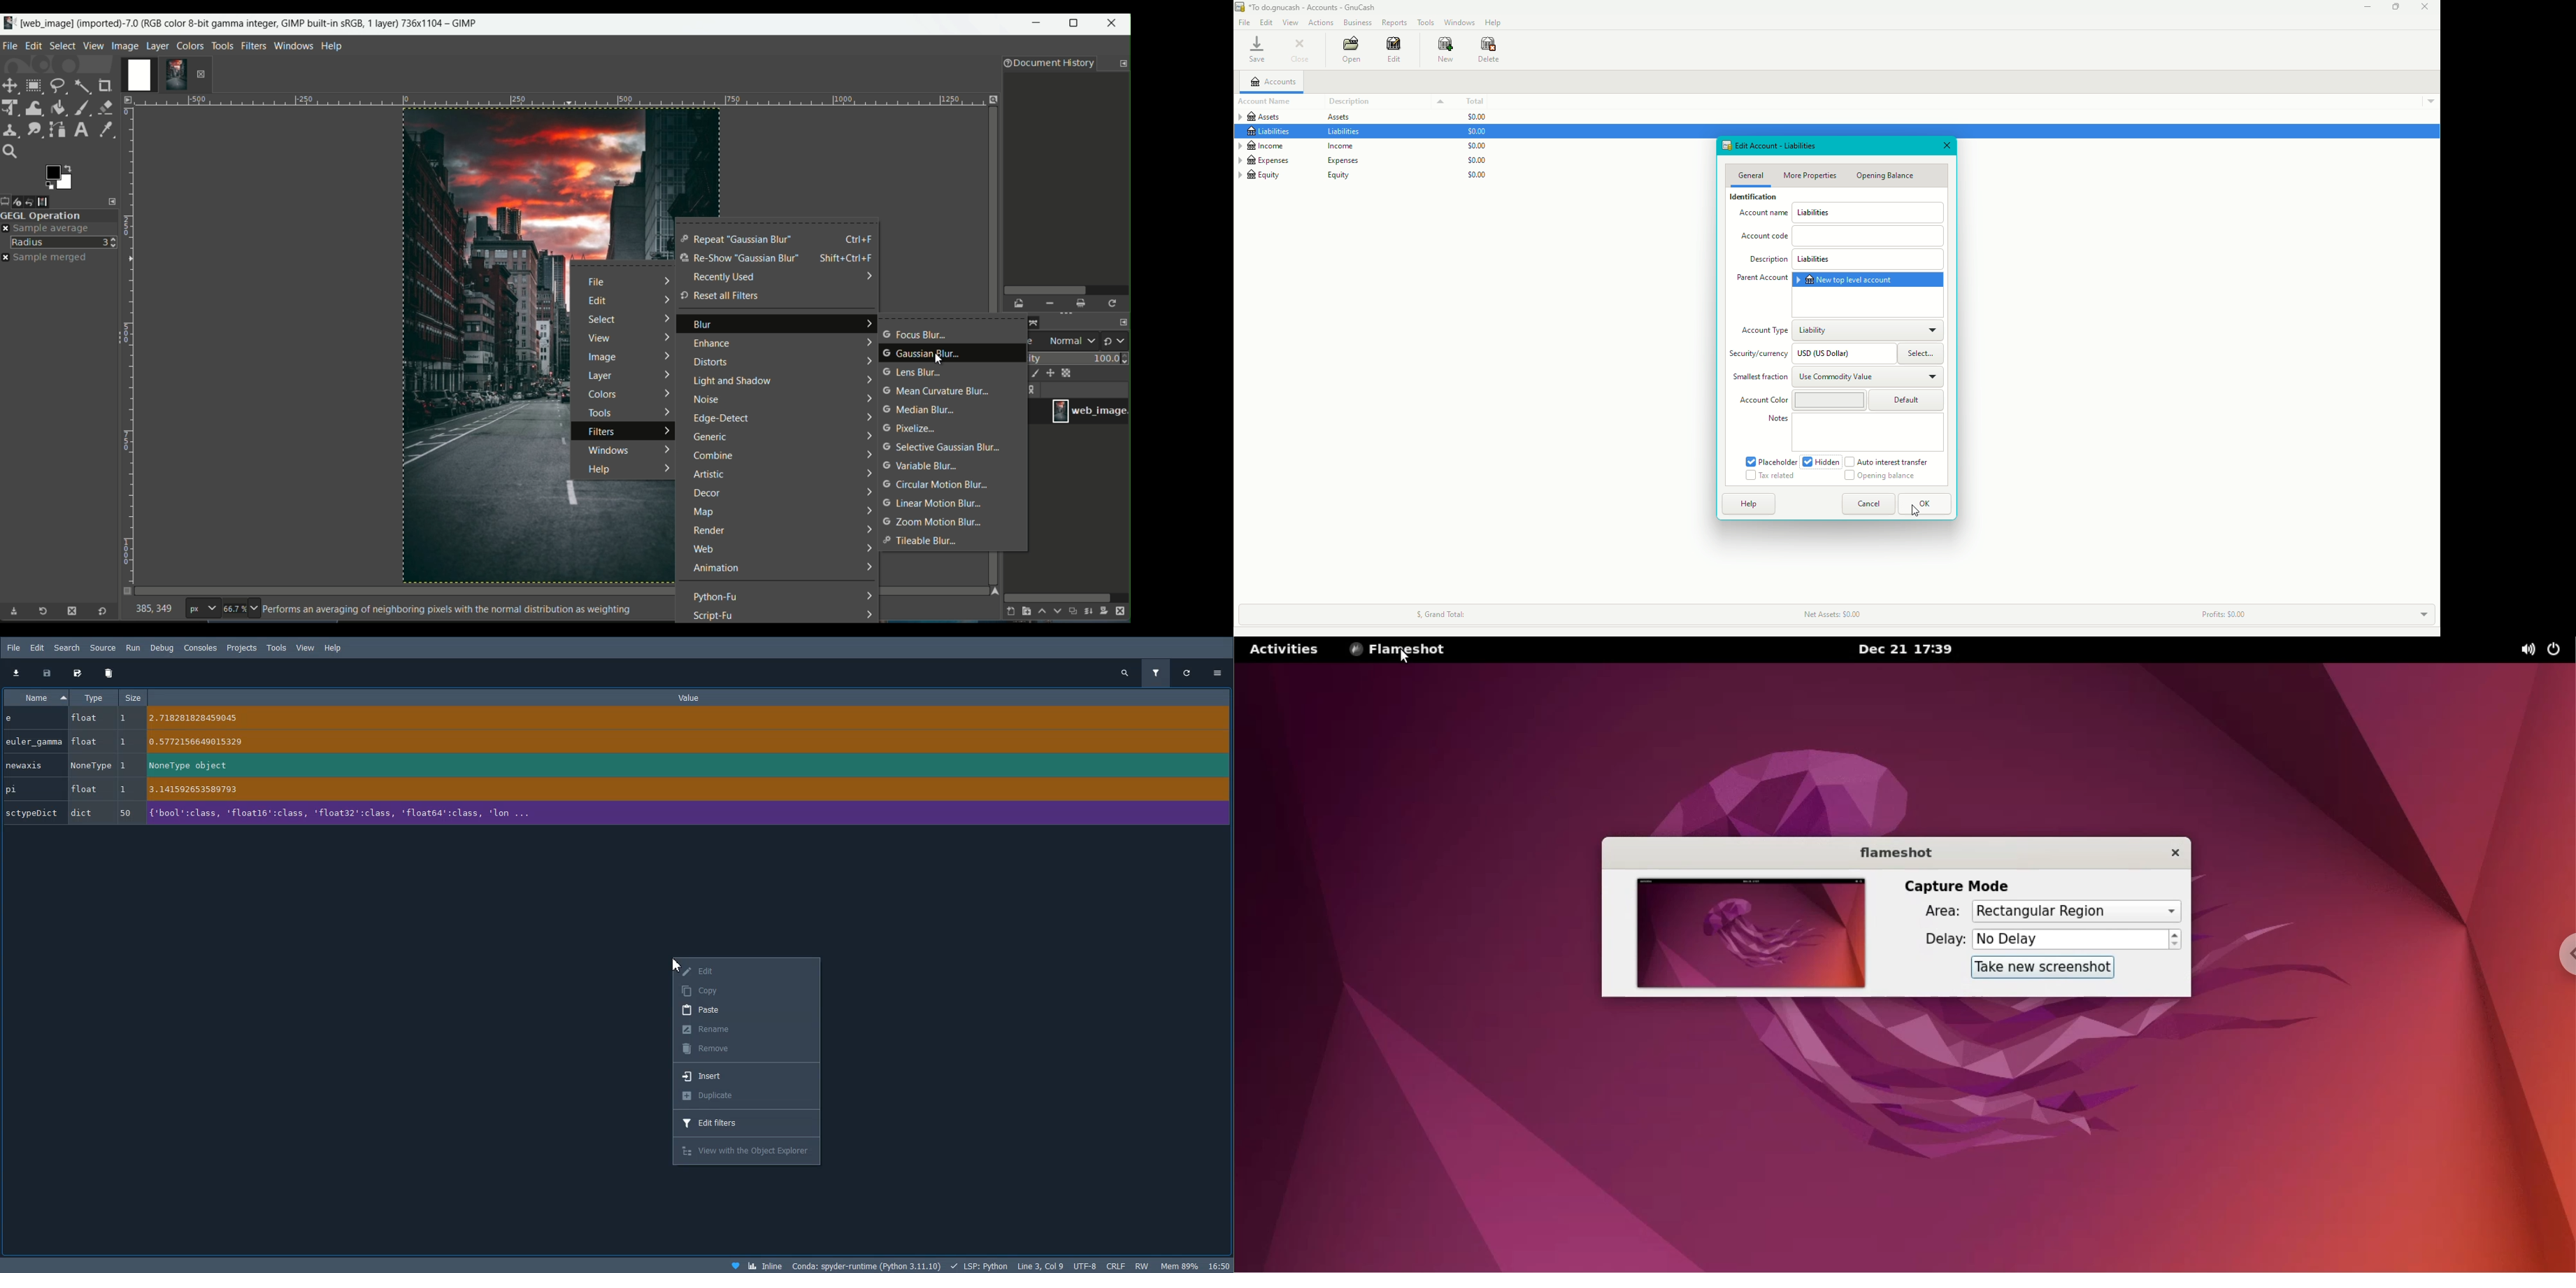  I want to click on Projects, so click(242, 647).